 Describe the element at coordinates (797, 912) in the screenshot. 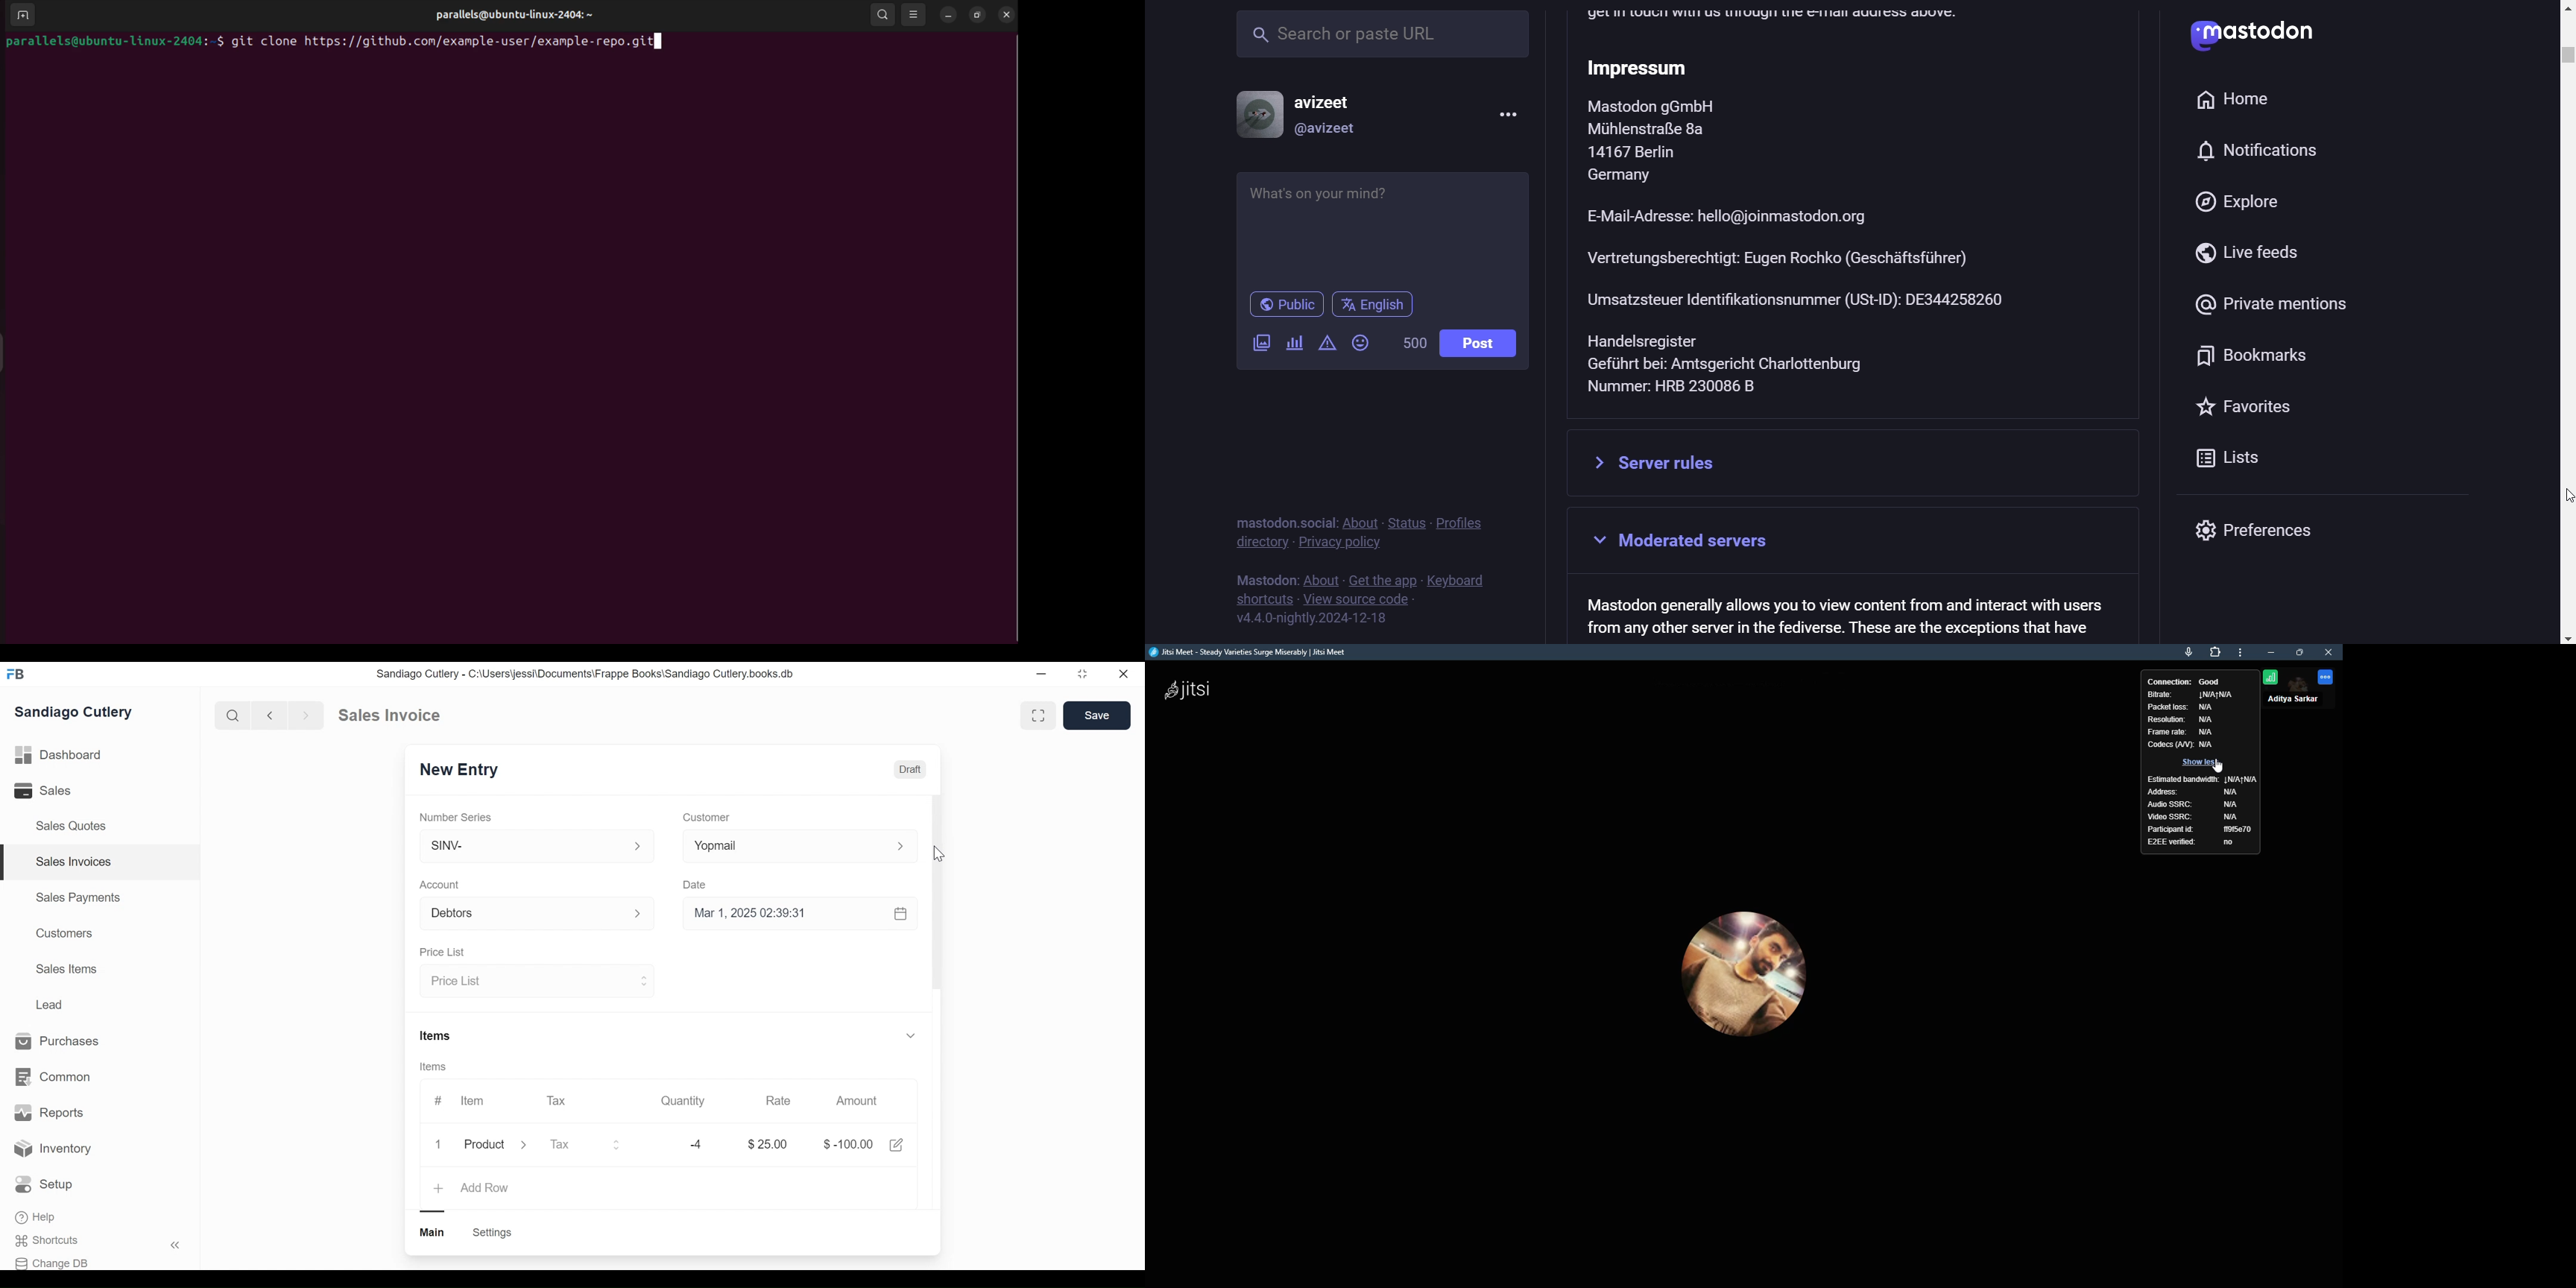

I see ` Mar 1, 2025 02:39:31` at that location.